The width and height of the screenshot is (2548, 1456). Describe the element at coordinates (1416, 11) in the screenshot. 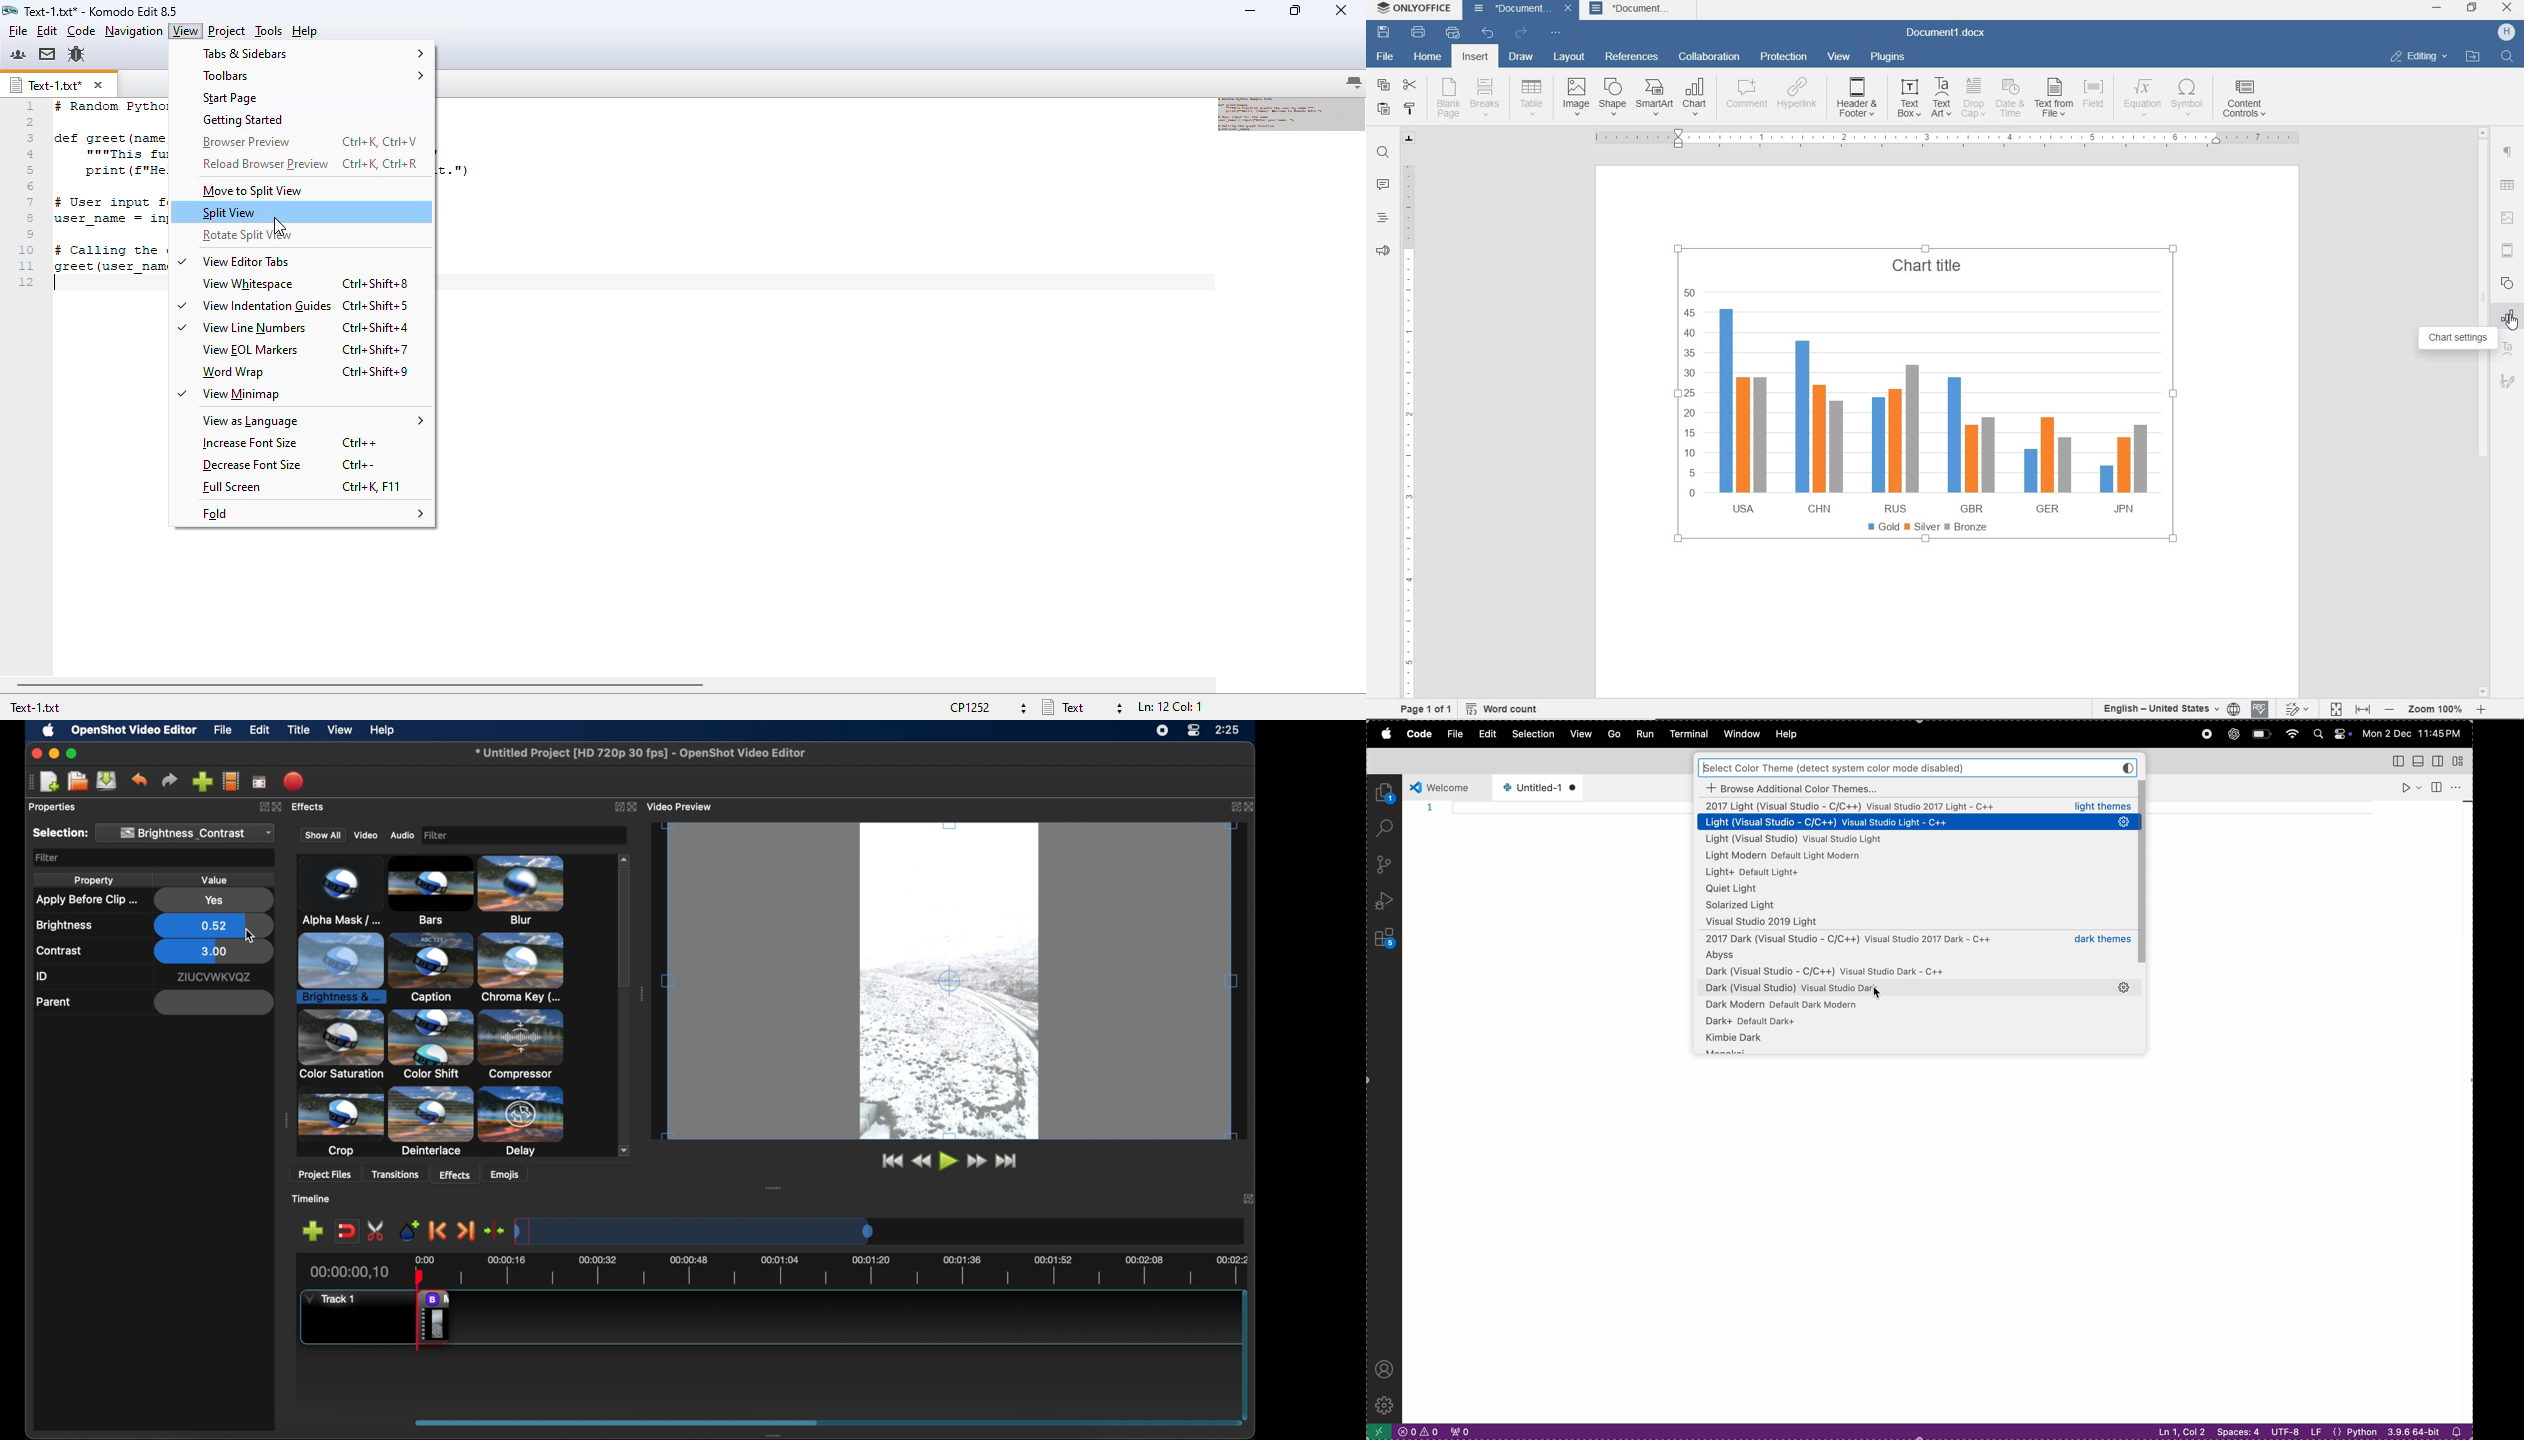

I see `system name` at that location.